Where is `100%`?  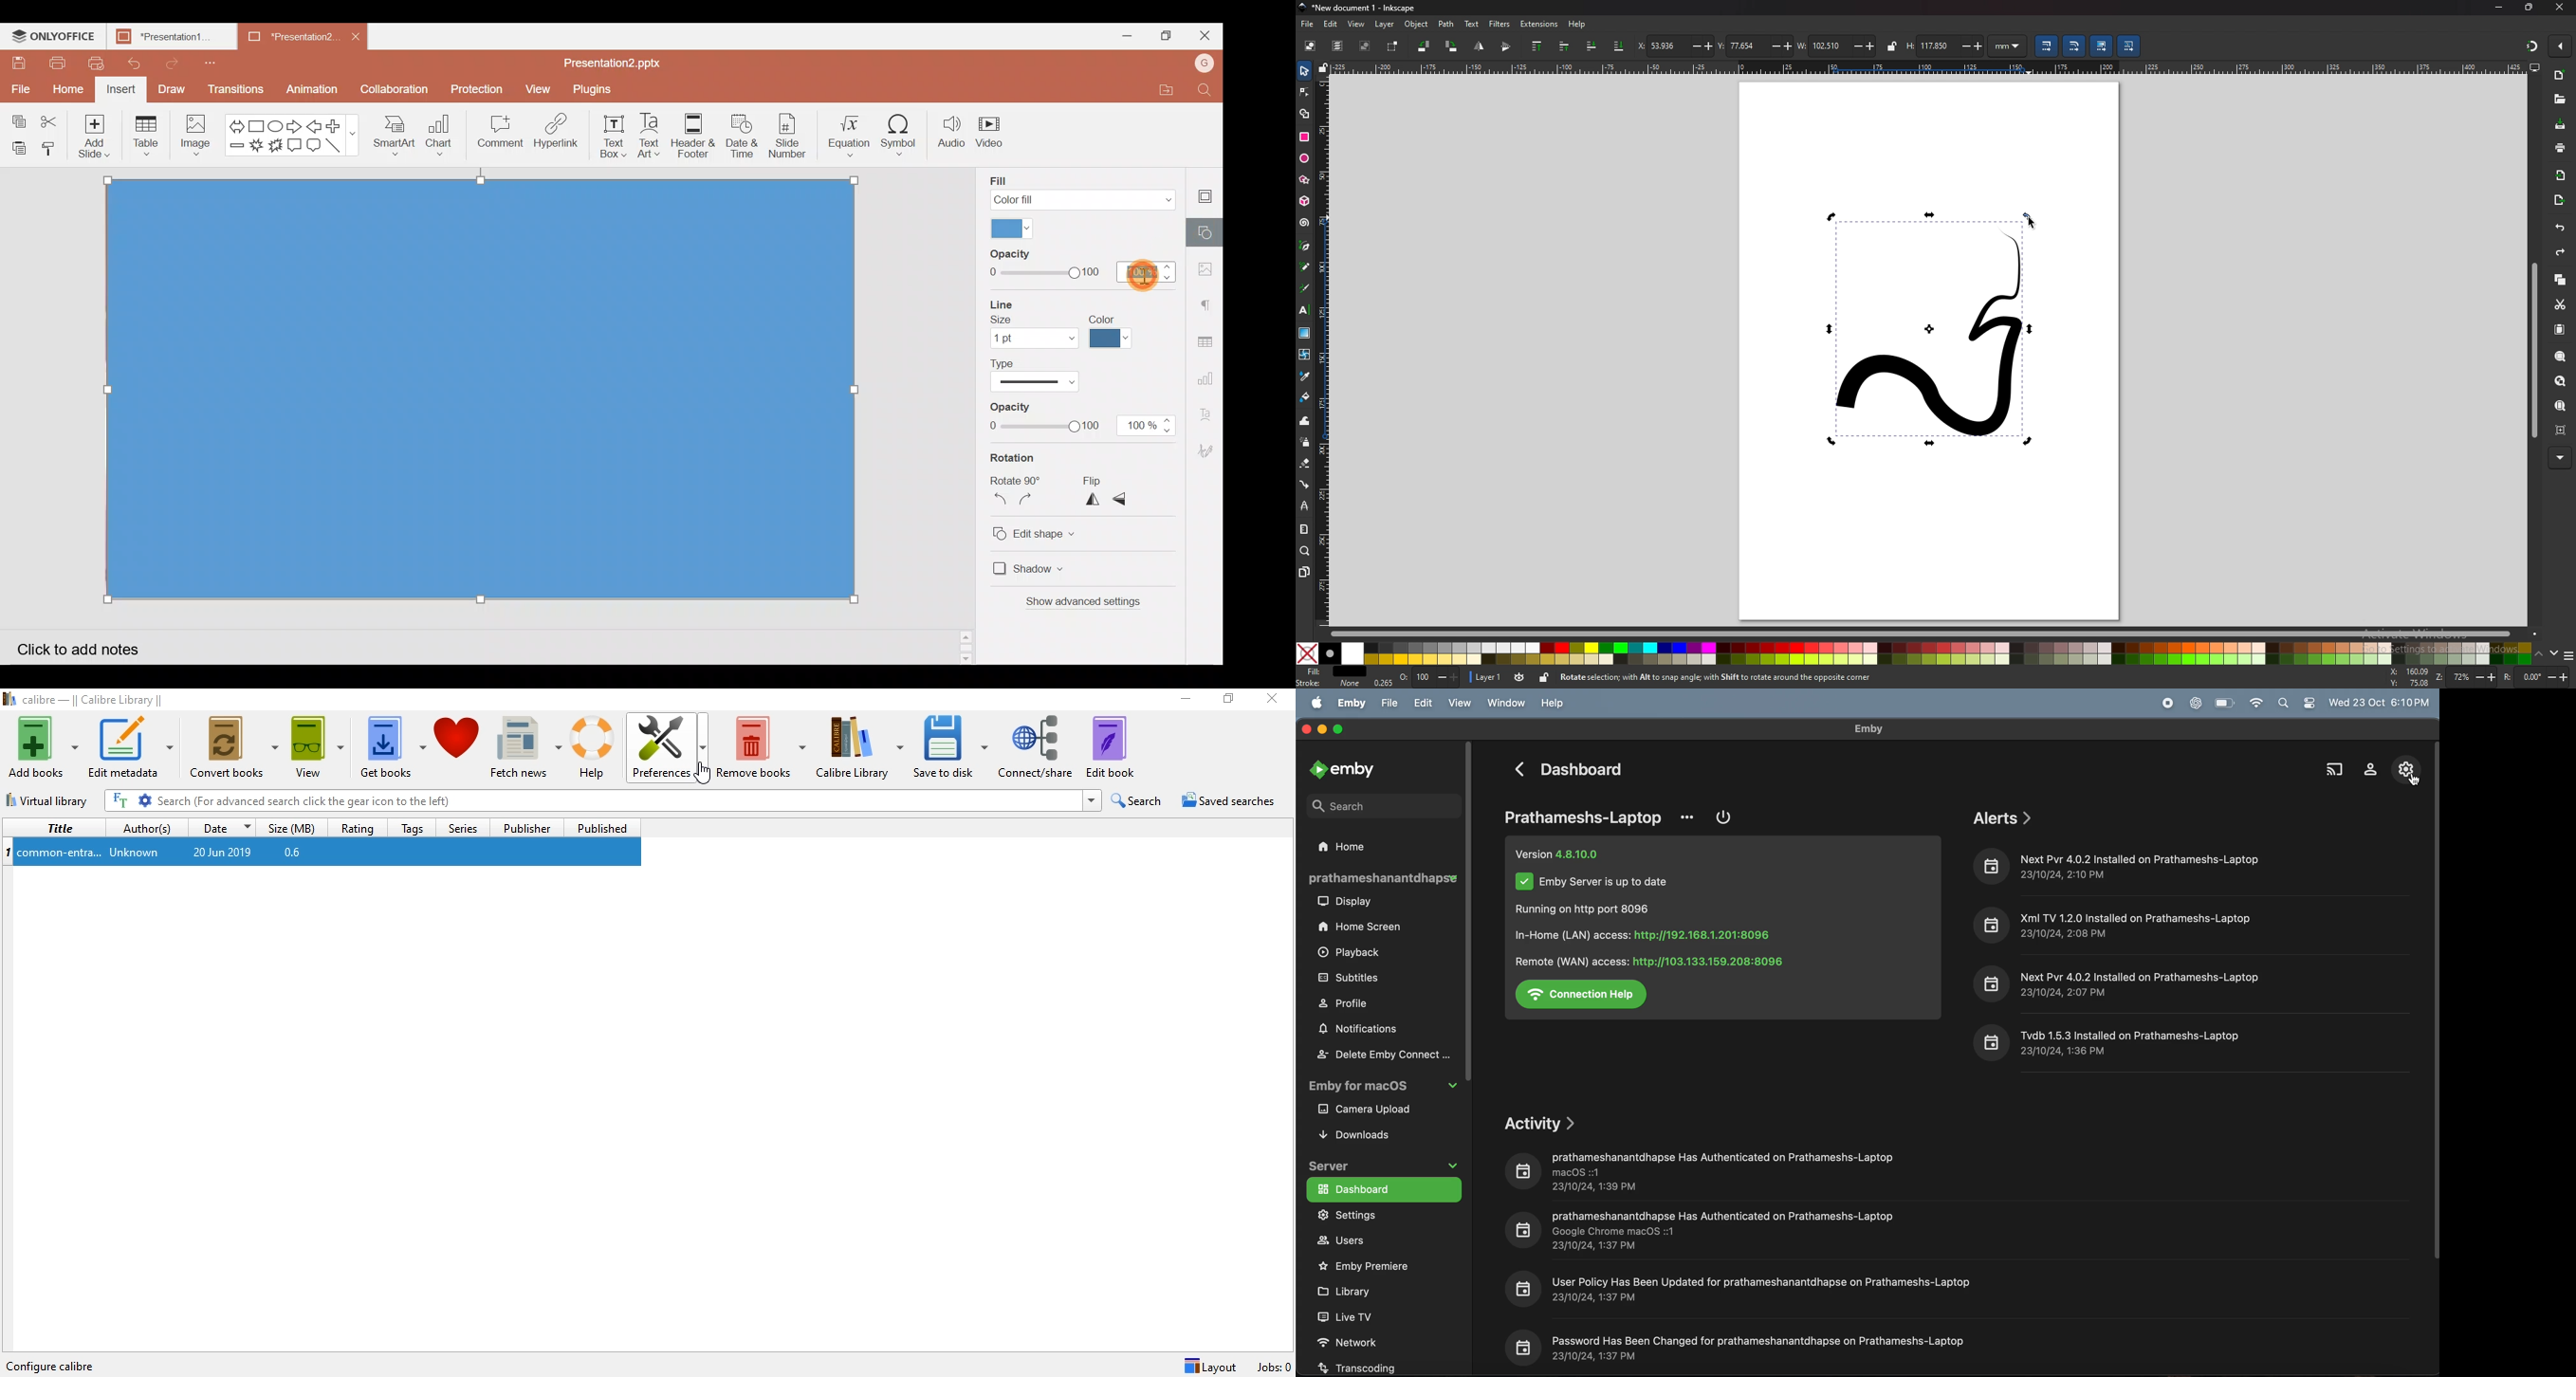
100% is located at coordinates (1148, 270).